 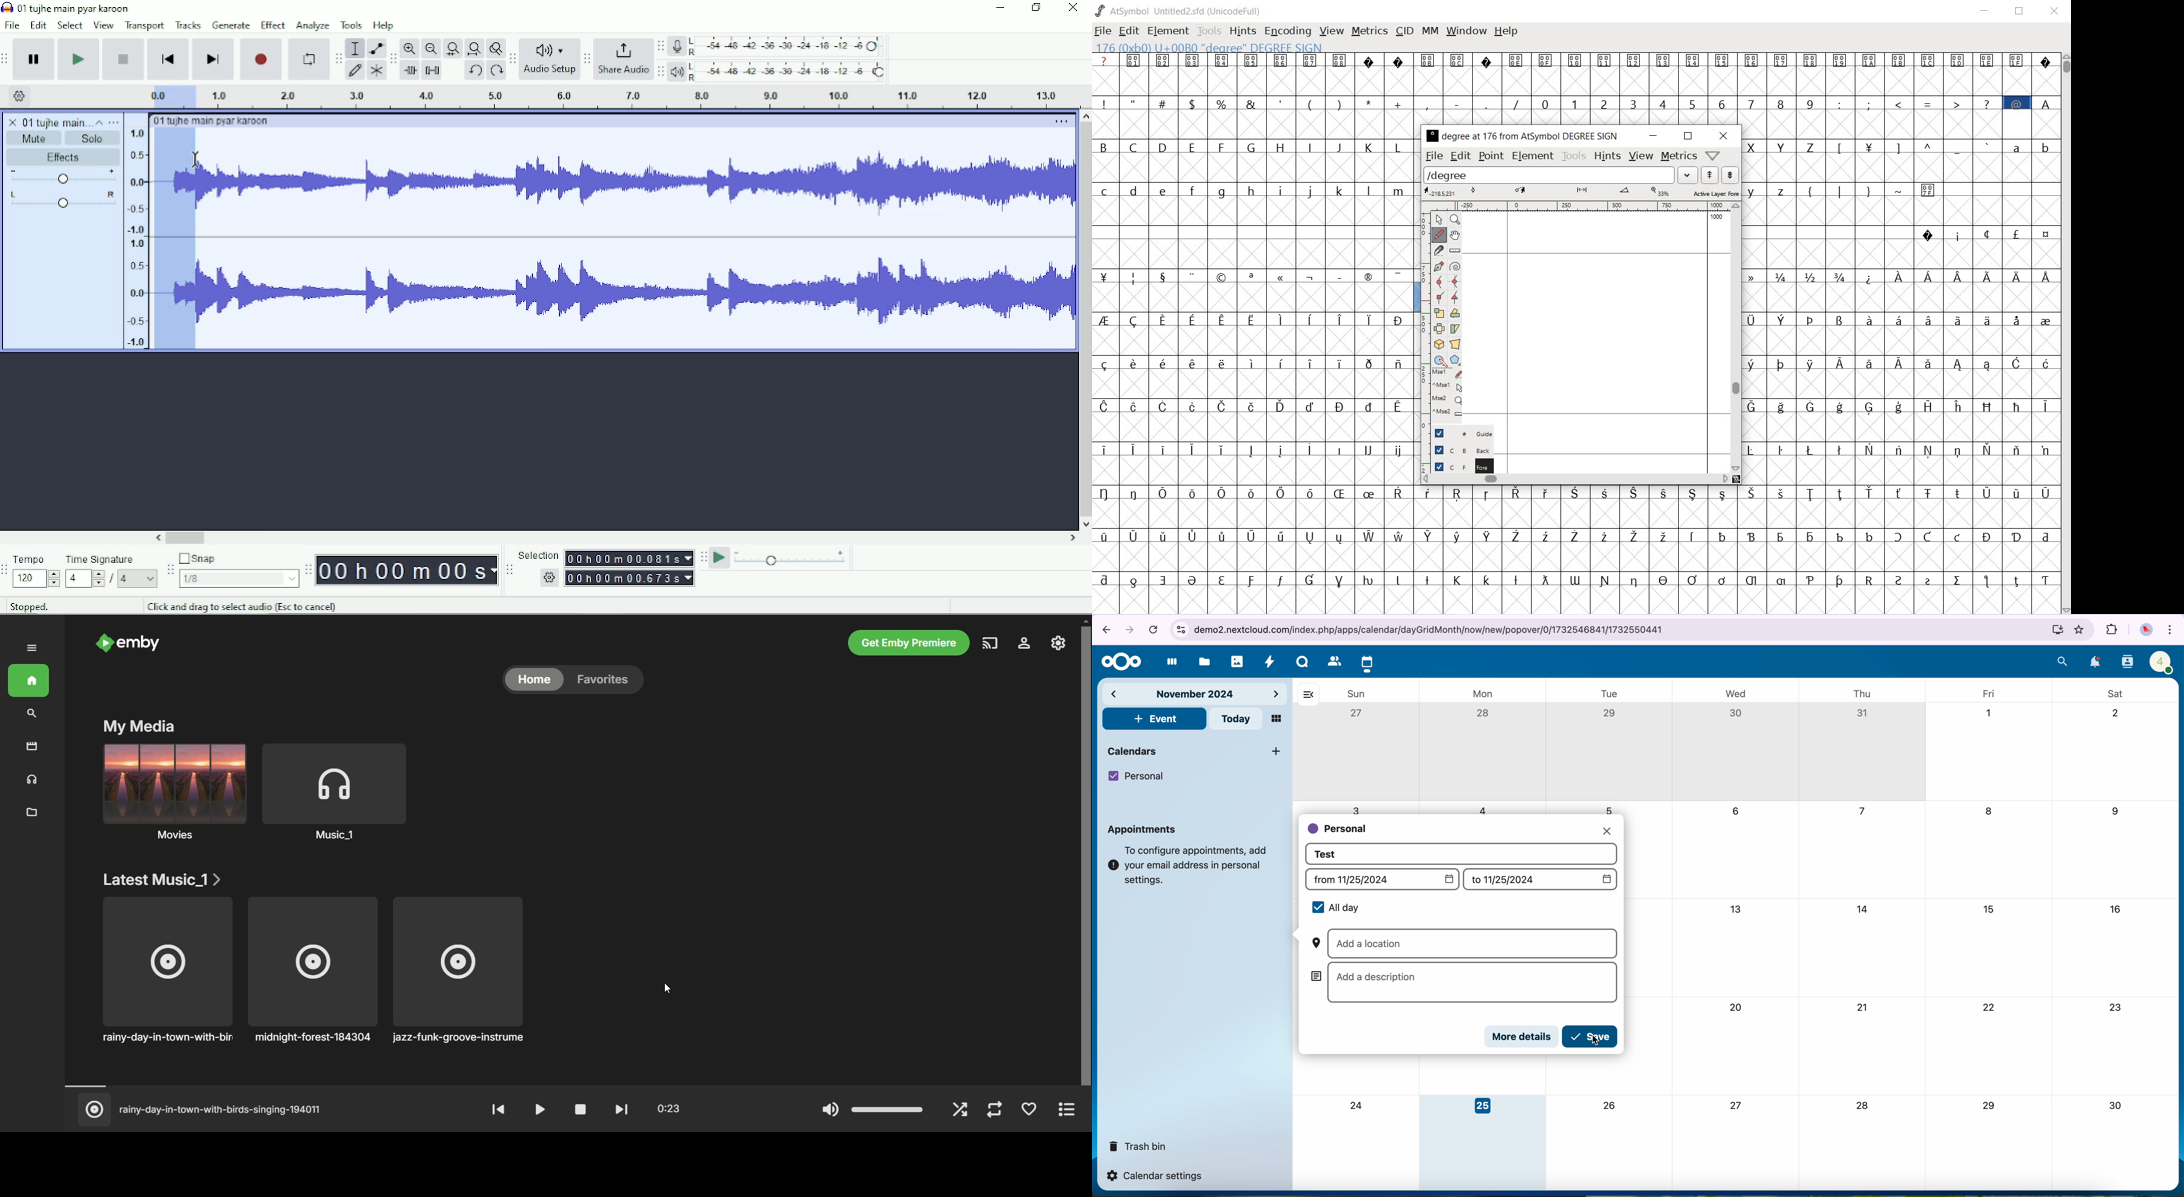 What do you see at coordinates (1523, 137) in the screenshot?
I see `degree at 176 from AtSymbol Degree Sign` at bounding box center [1523, 137].